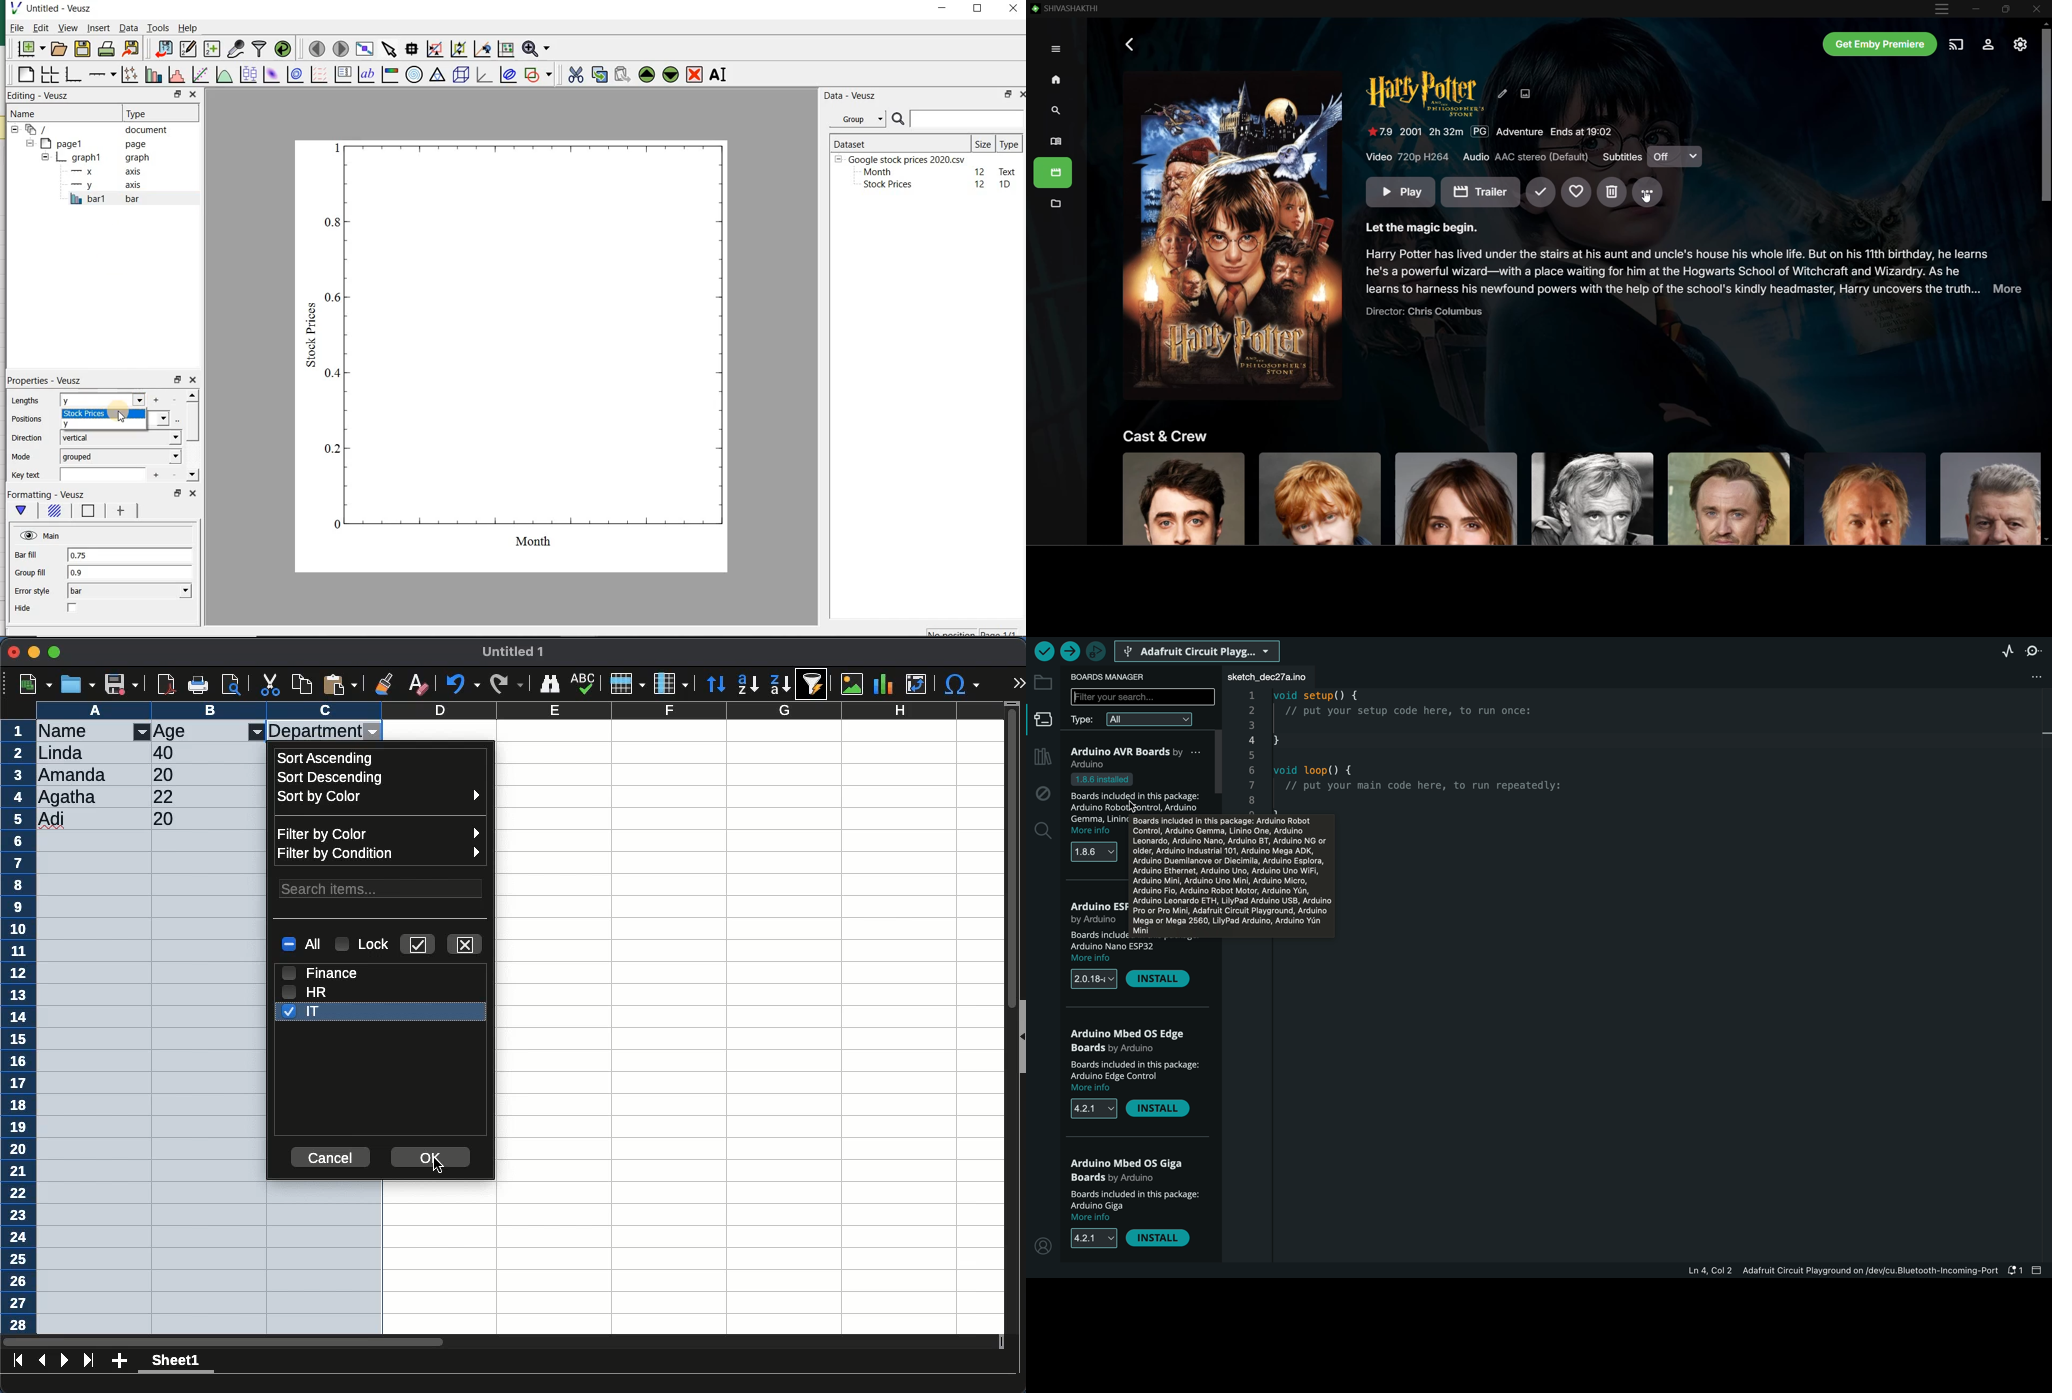 This screenshot has width=2072, height=1400. What do you see at coordinates (1025, 95) in the screenshot?
I see `close ` at bounding box center [1025, 95].